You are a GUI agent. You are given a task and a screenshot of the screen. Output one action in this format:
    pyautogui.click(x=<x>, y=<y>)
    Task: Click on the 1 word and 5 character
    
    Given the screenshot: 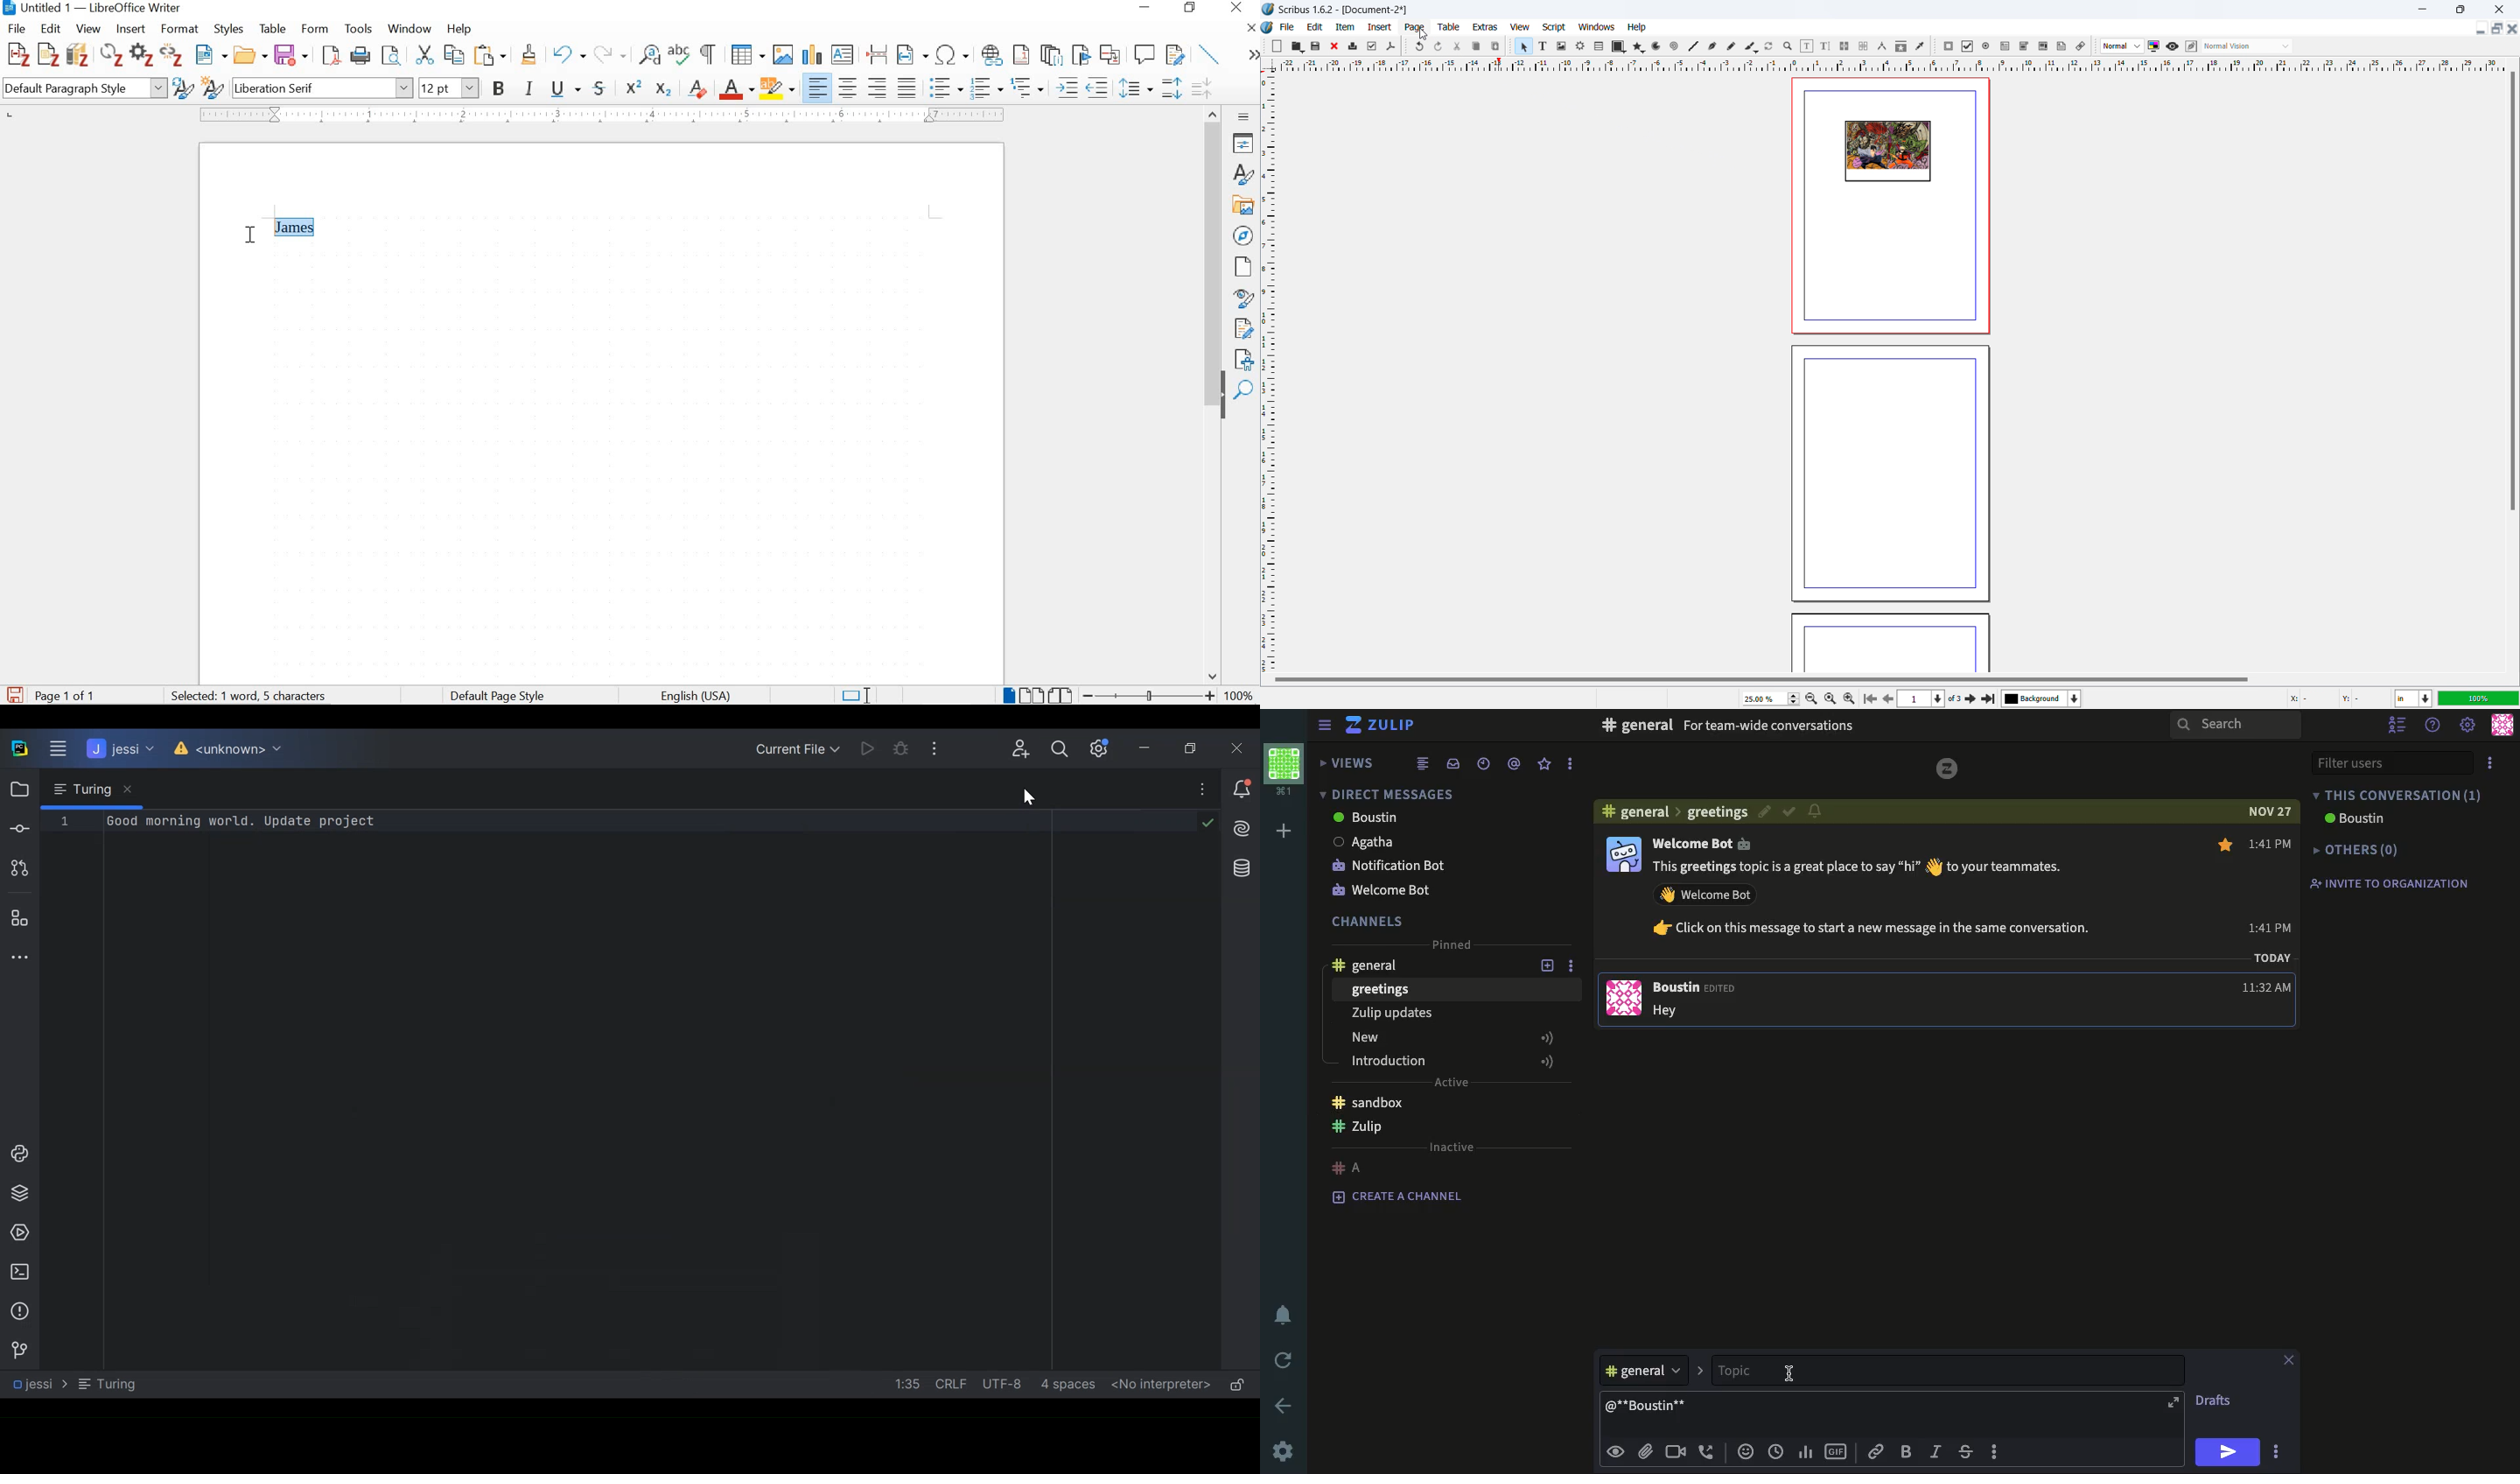 What is the action you would take?
    pyautogui.click(x=253, y=697)
    